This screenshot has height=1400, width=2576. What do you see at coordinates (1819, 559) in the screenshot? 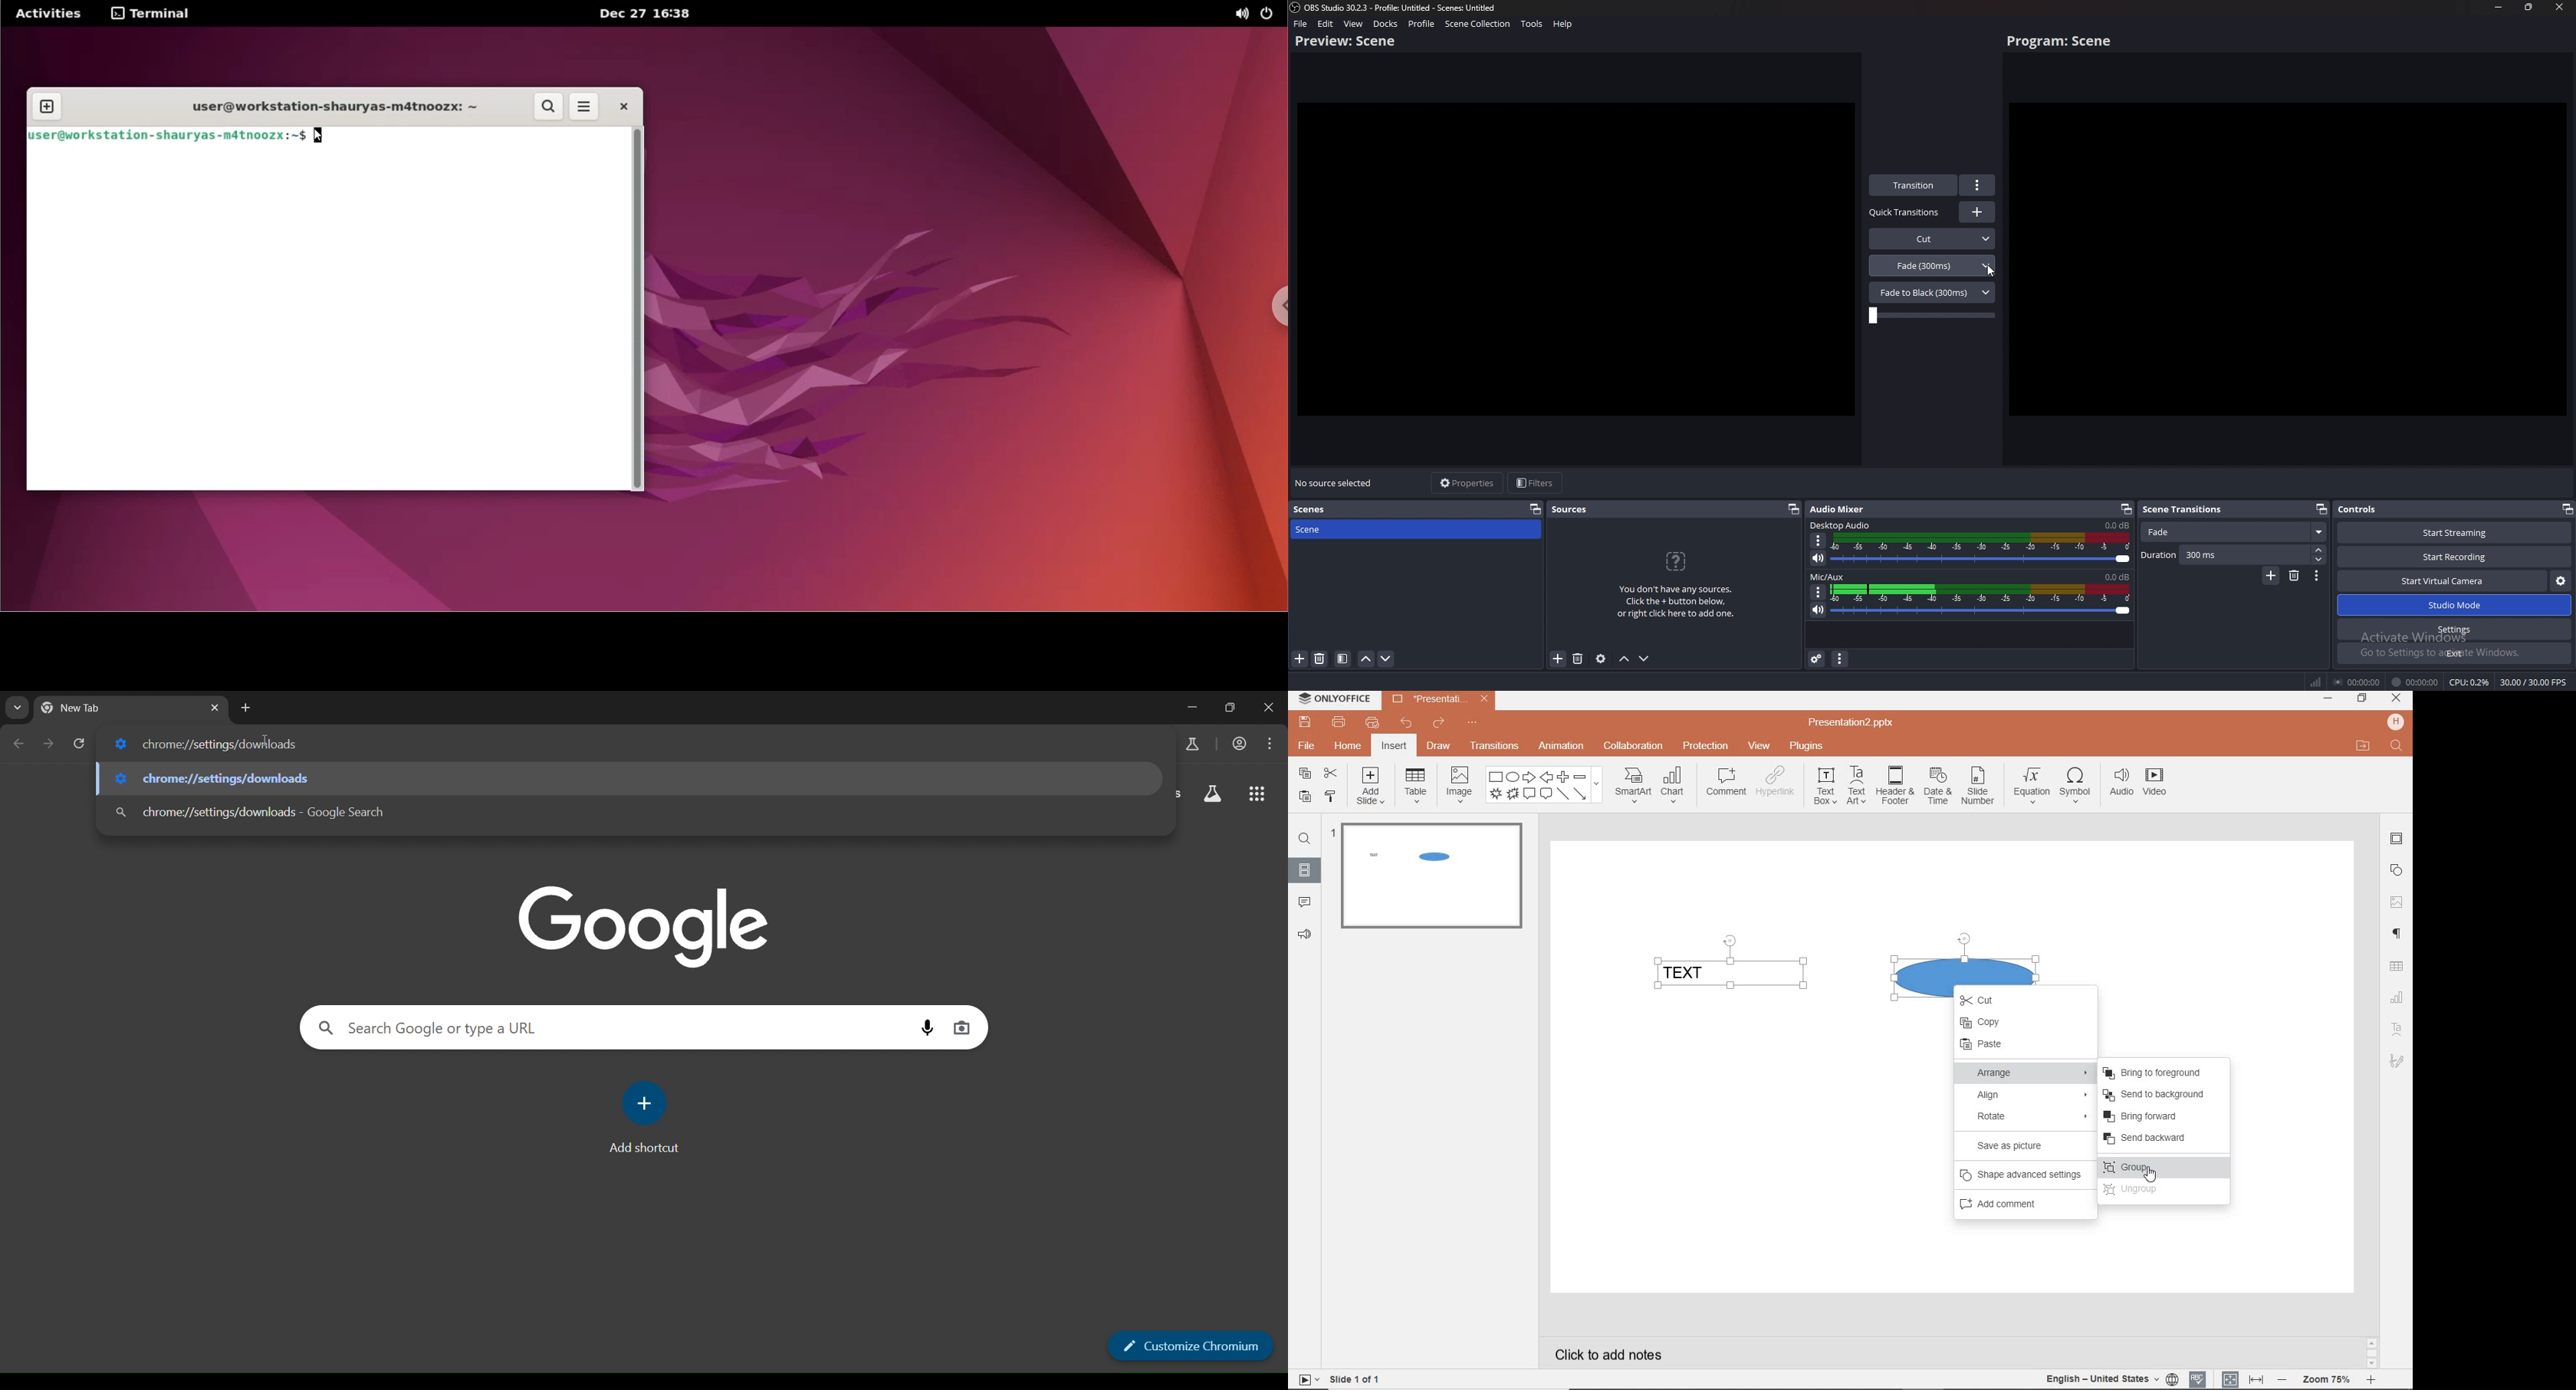
I see `Mute` at bounding box center [1819, 559].